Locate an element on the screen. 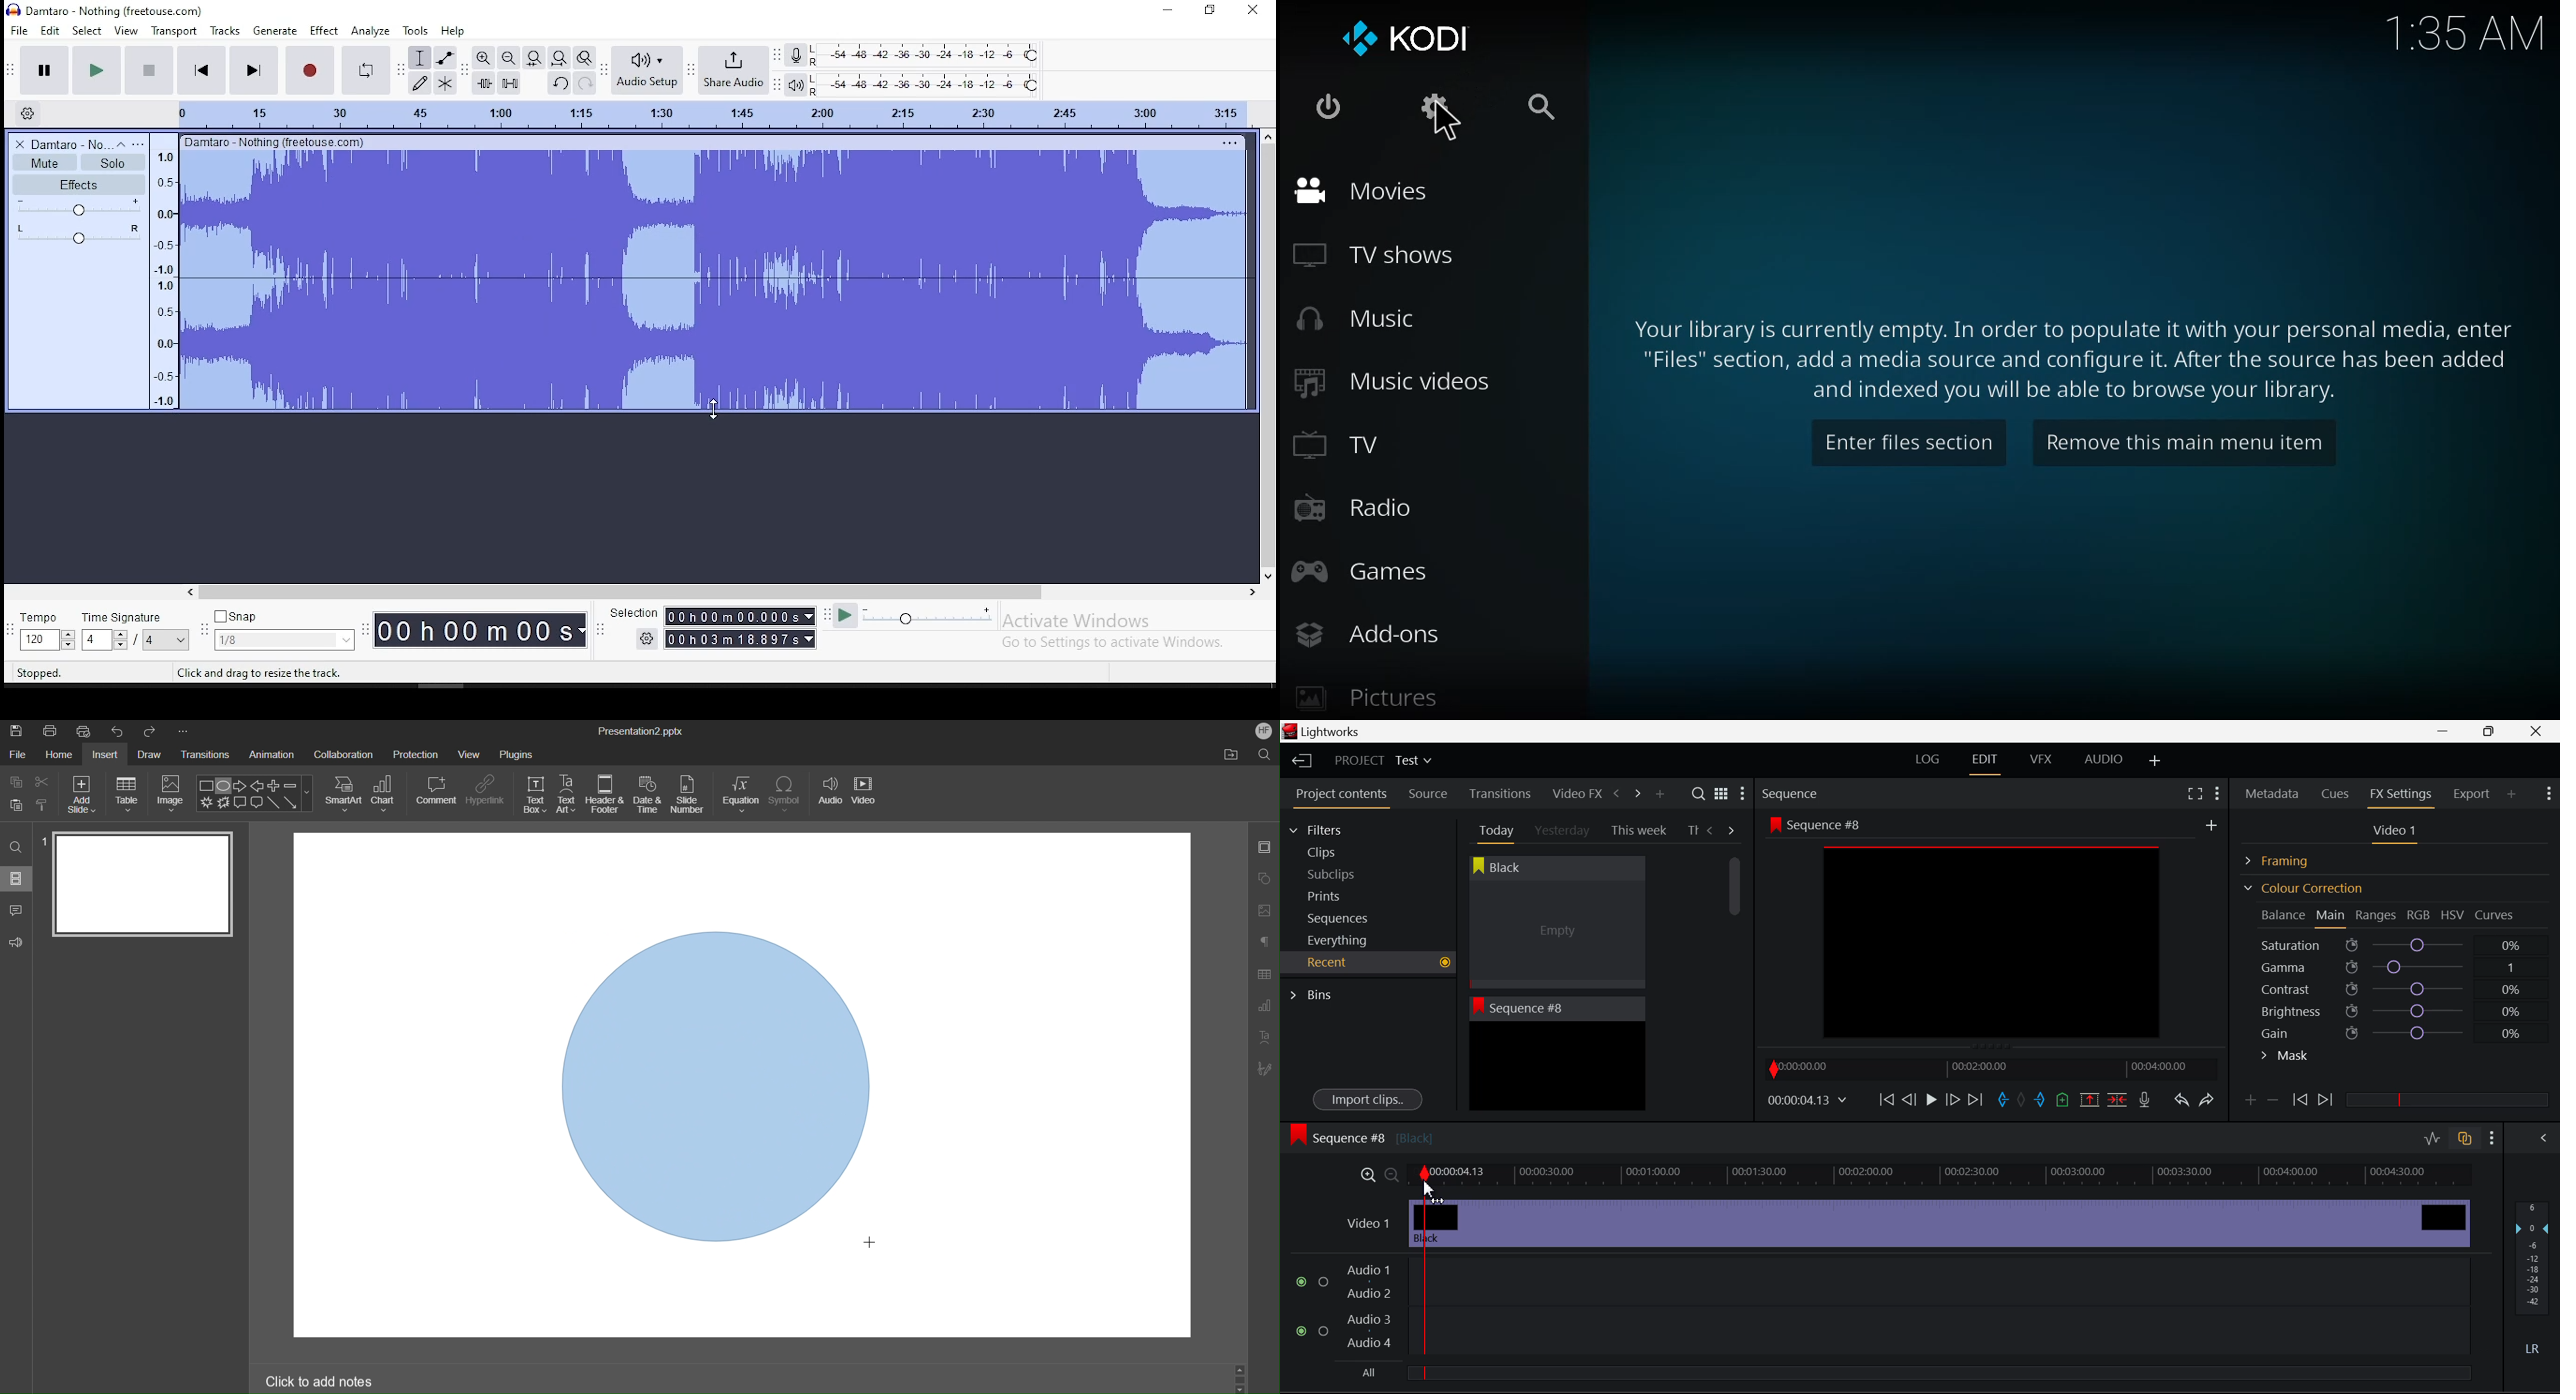  Saturation is located at coordinates (2393, 943).